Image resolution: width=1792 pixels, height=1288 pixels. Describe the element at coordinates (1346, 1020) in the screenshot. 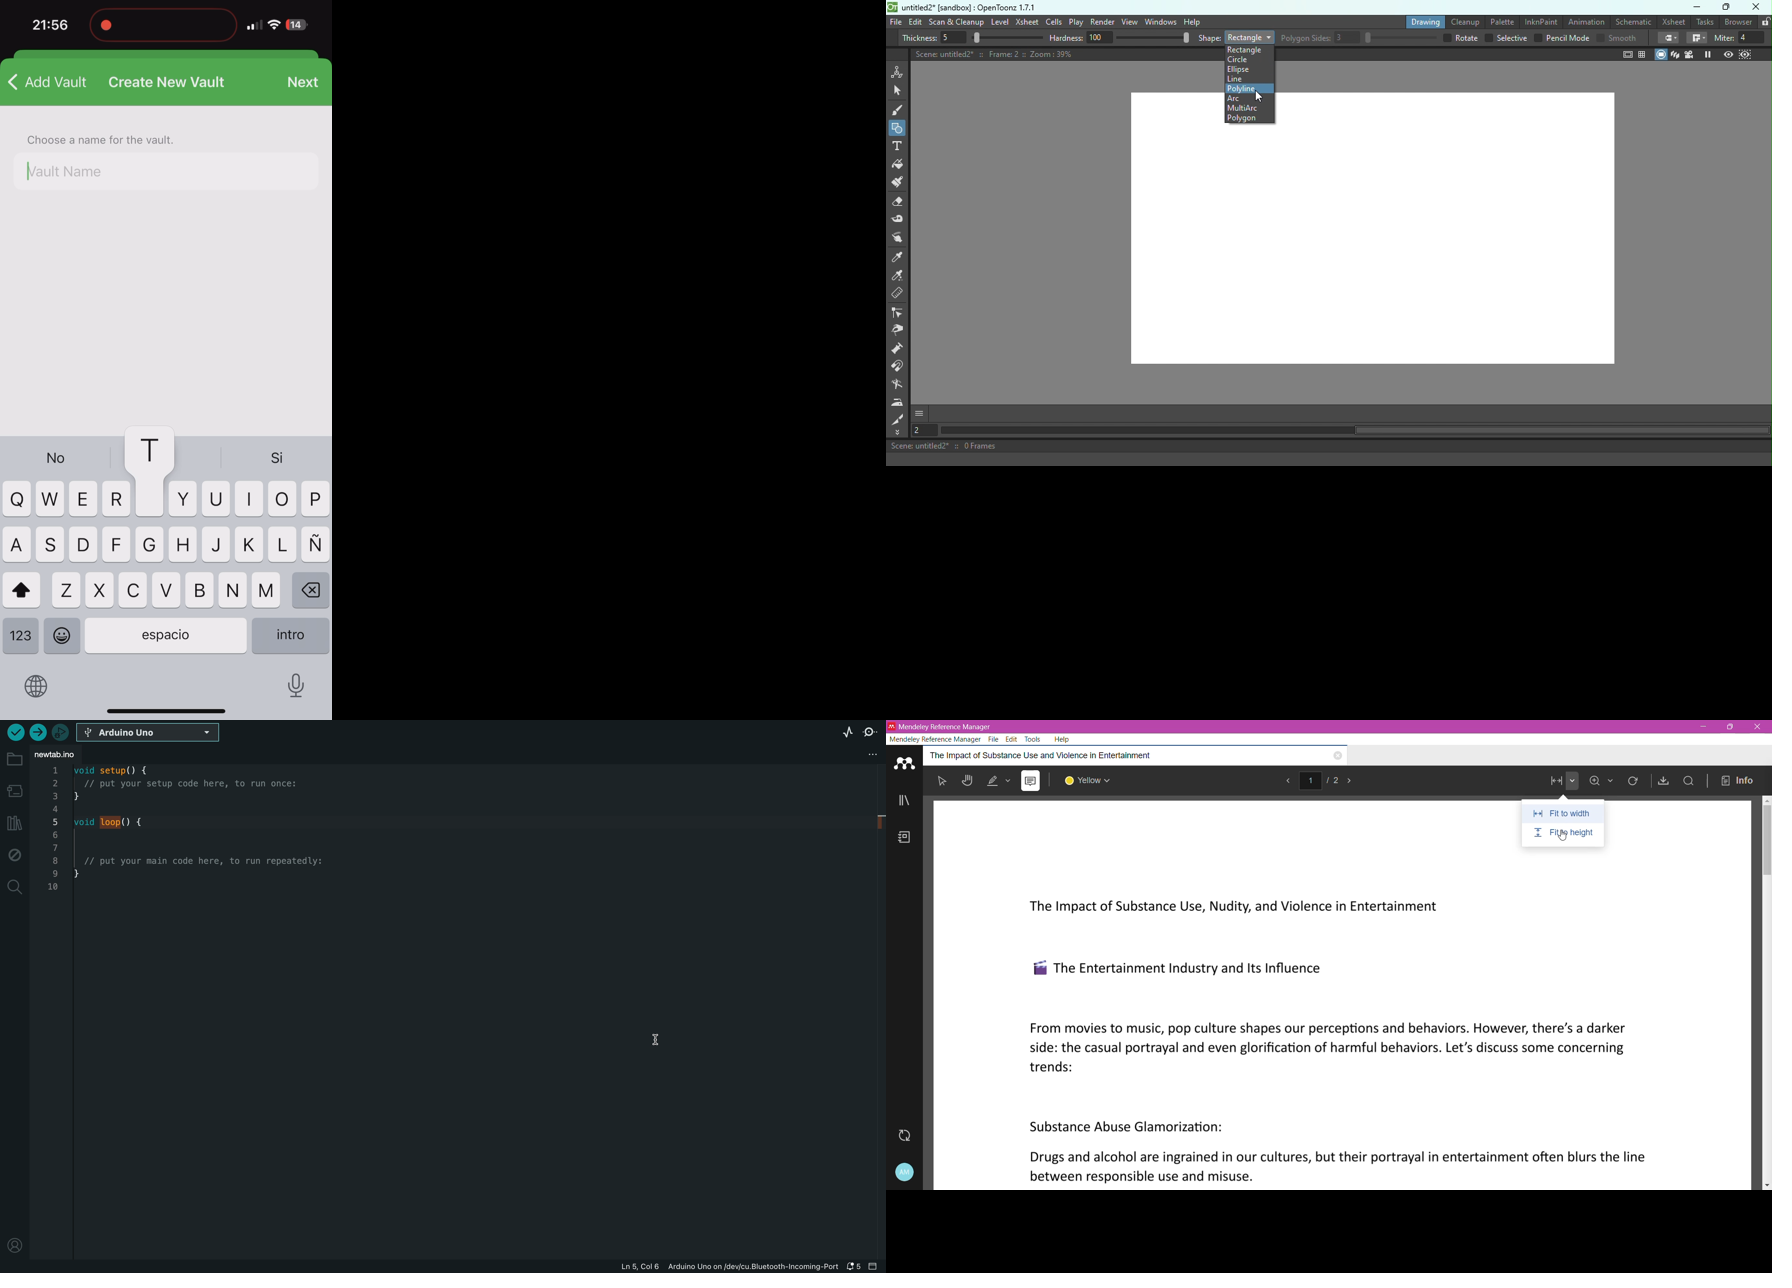

I see `Current Page in Default fit to width View` at that location.